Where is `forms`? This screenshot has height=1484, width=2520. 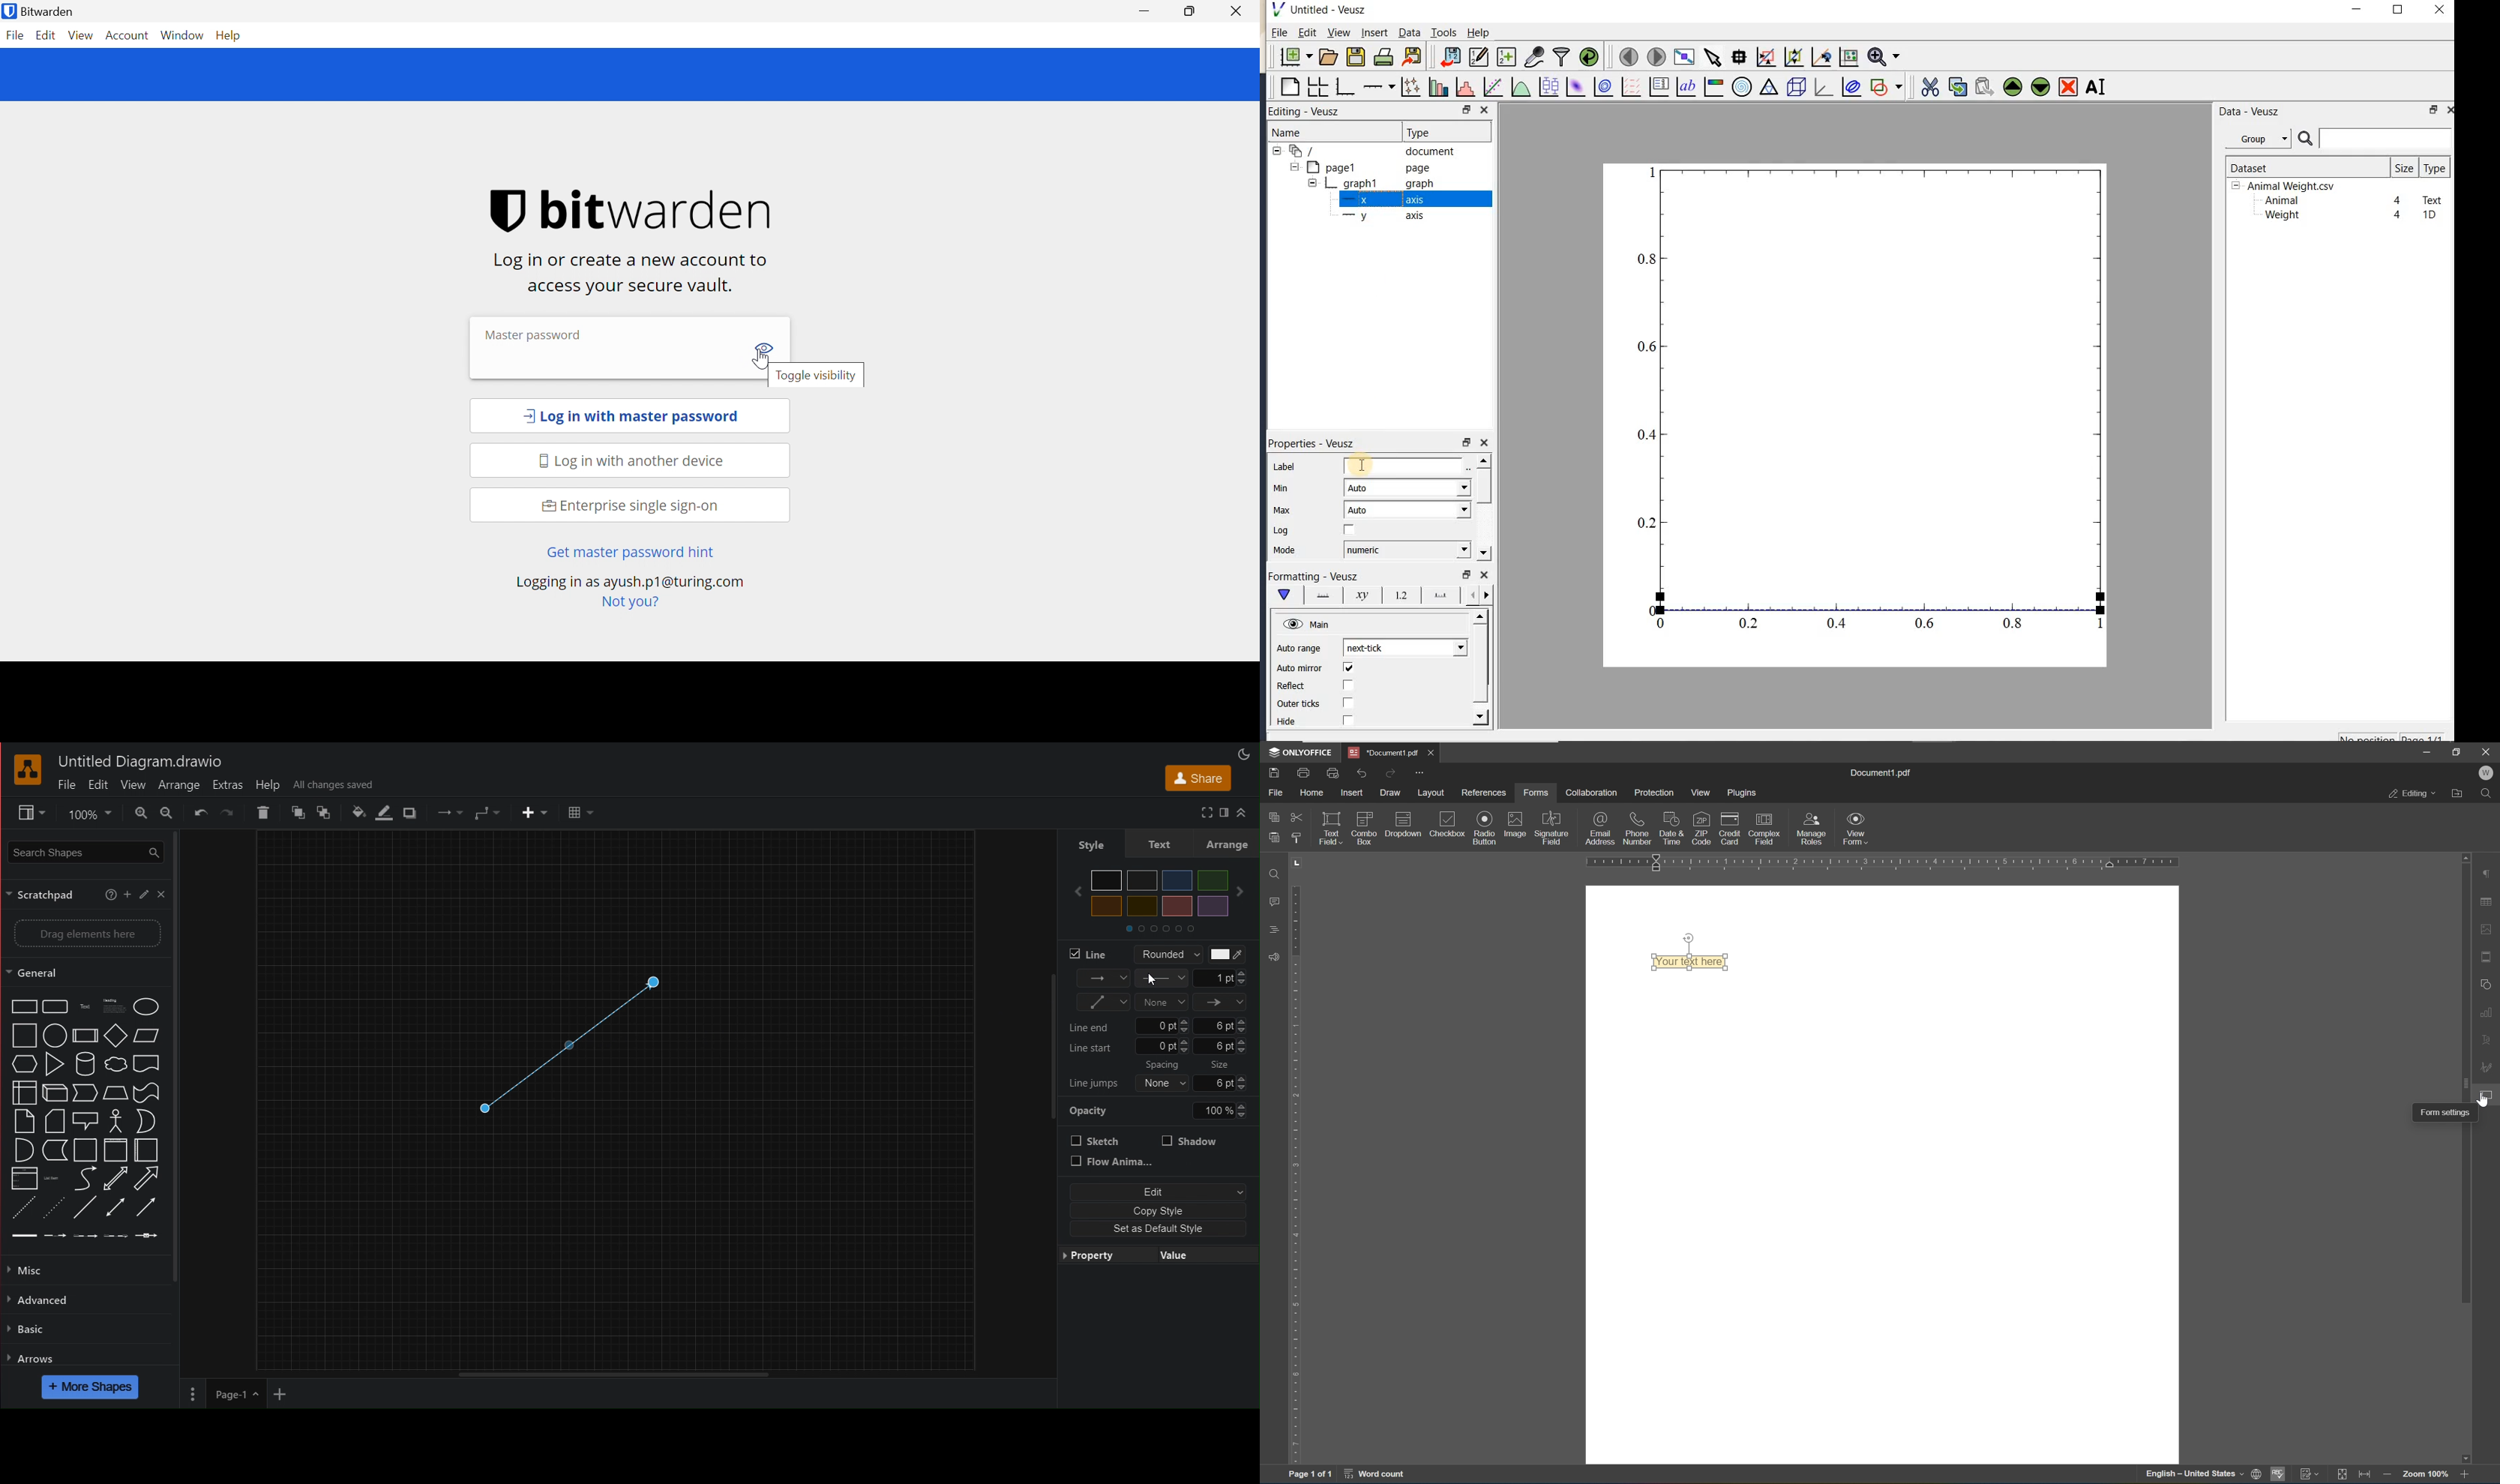
forms is located at coordinates (1534, 793).